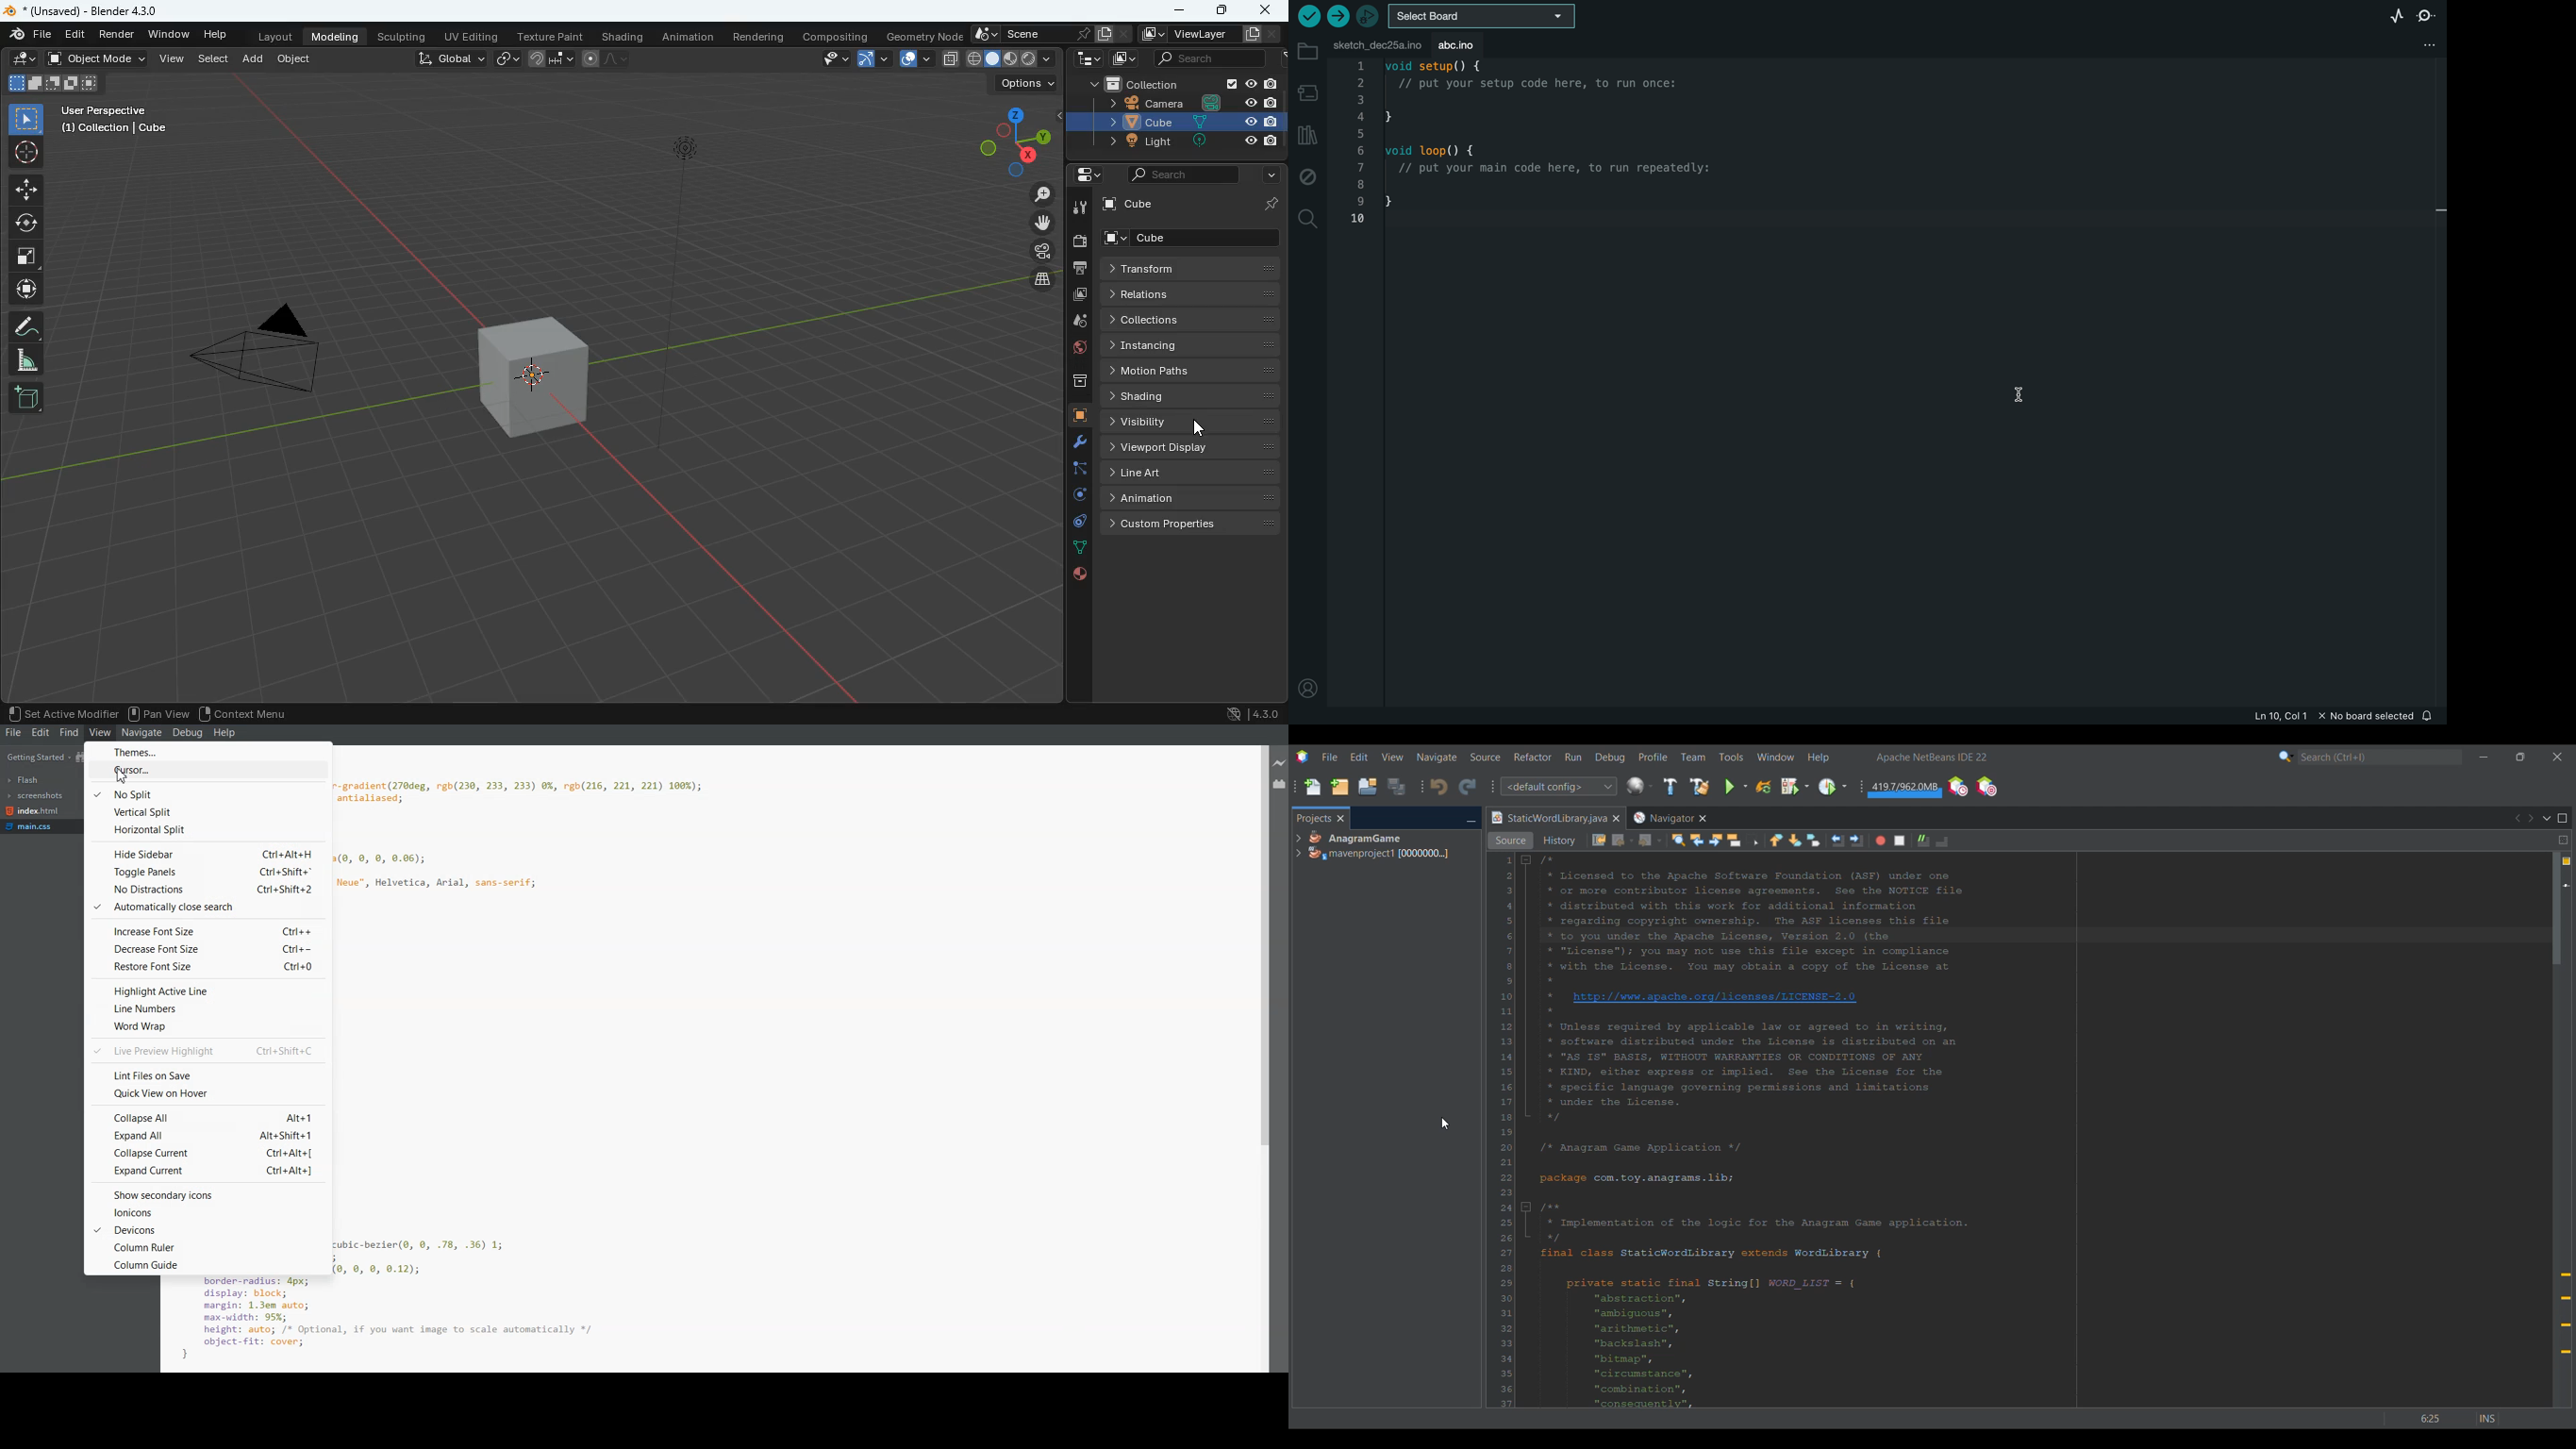  What do you see at coordinates (1298, 846) in the screenshot?
I see `Expand` at bounding box center [1298, 846].